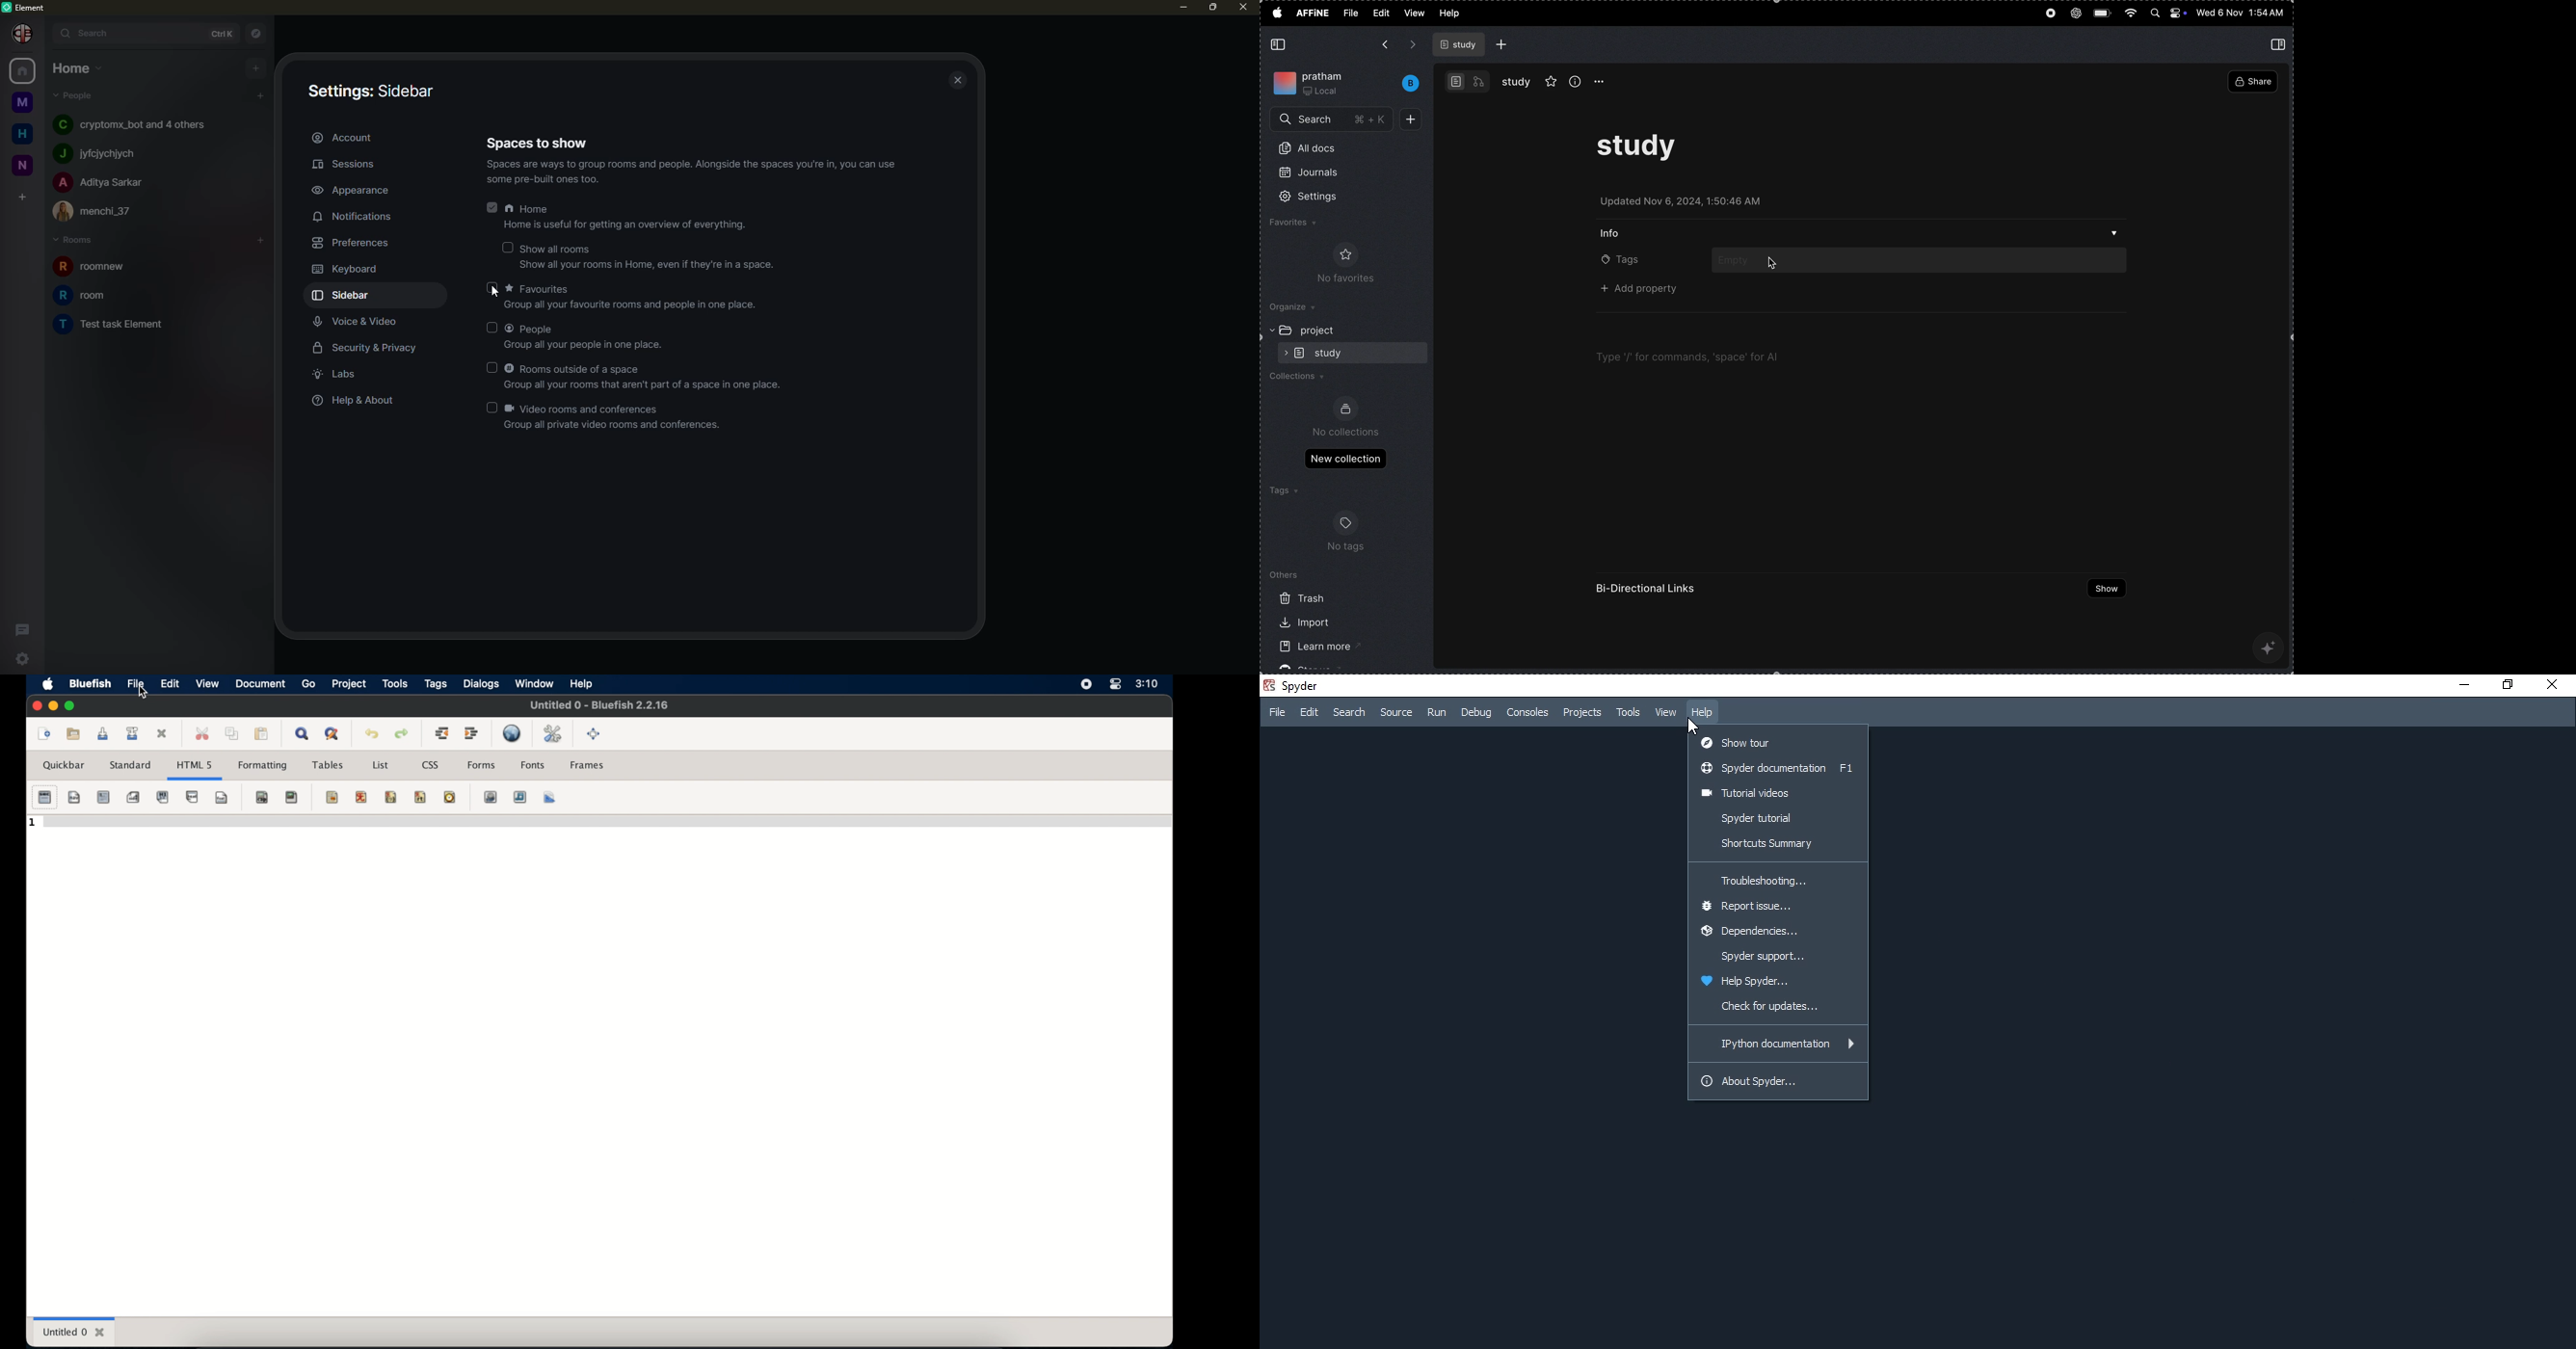  I want to click on threads, so click(21, 629).